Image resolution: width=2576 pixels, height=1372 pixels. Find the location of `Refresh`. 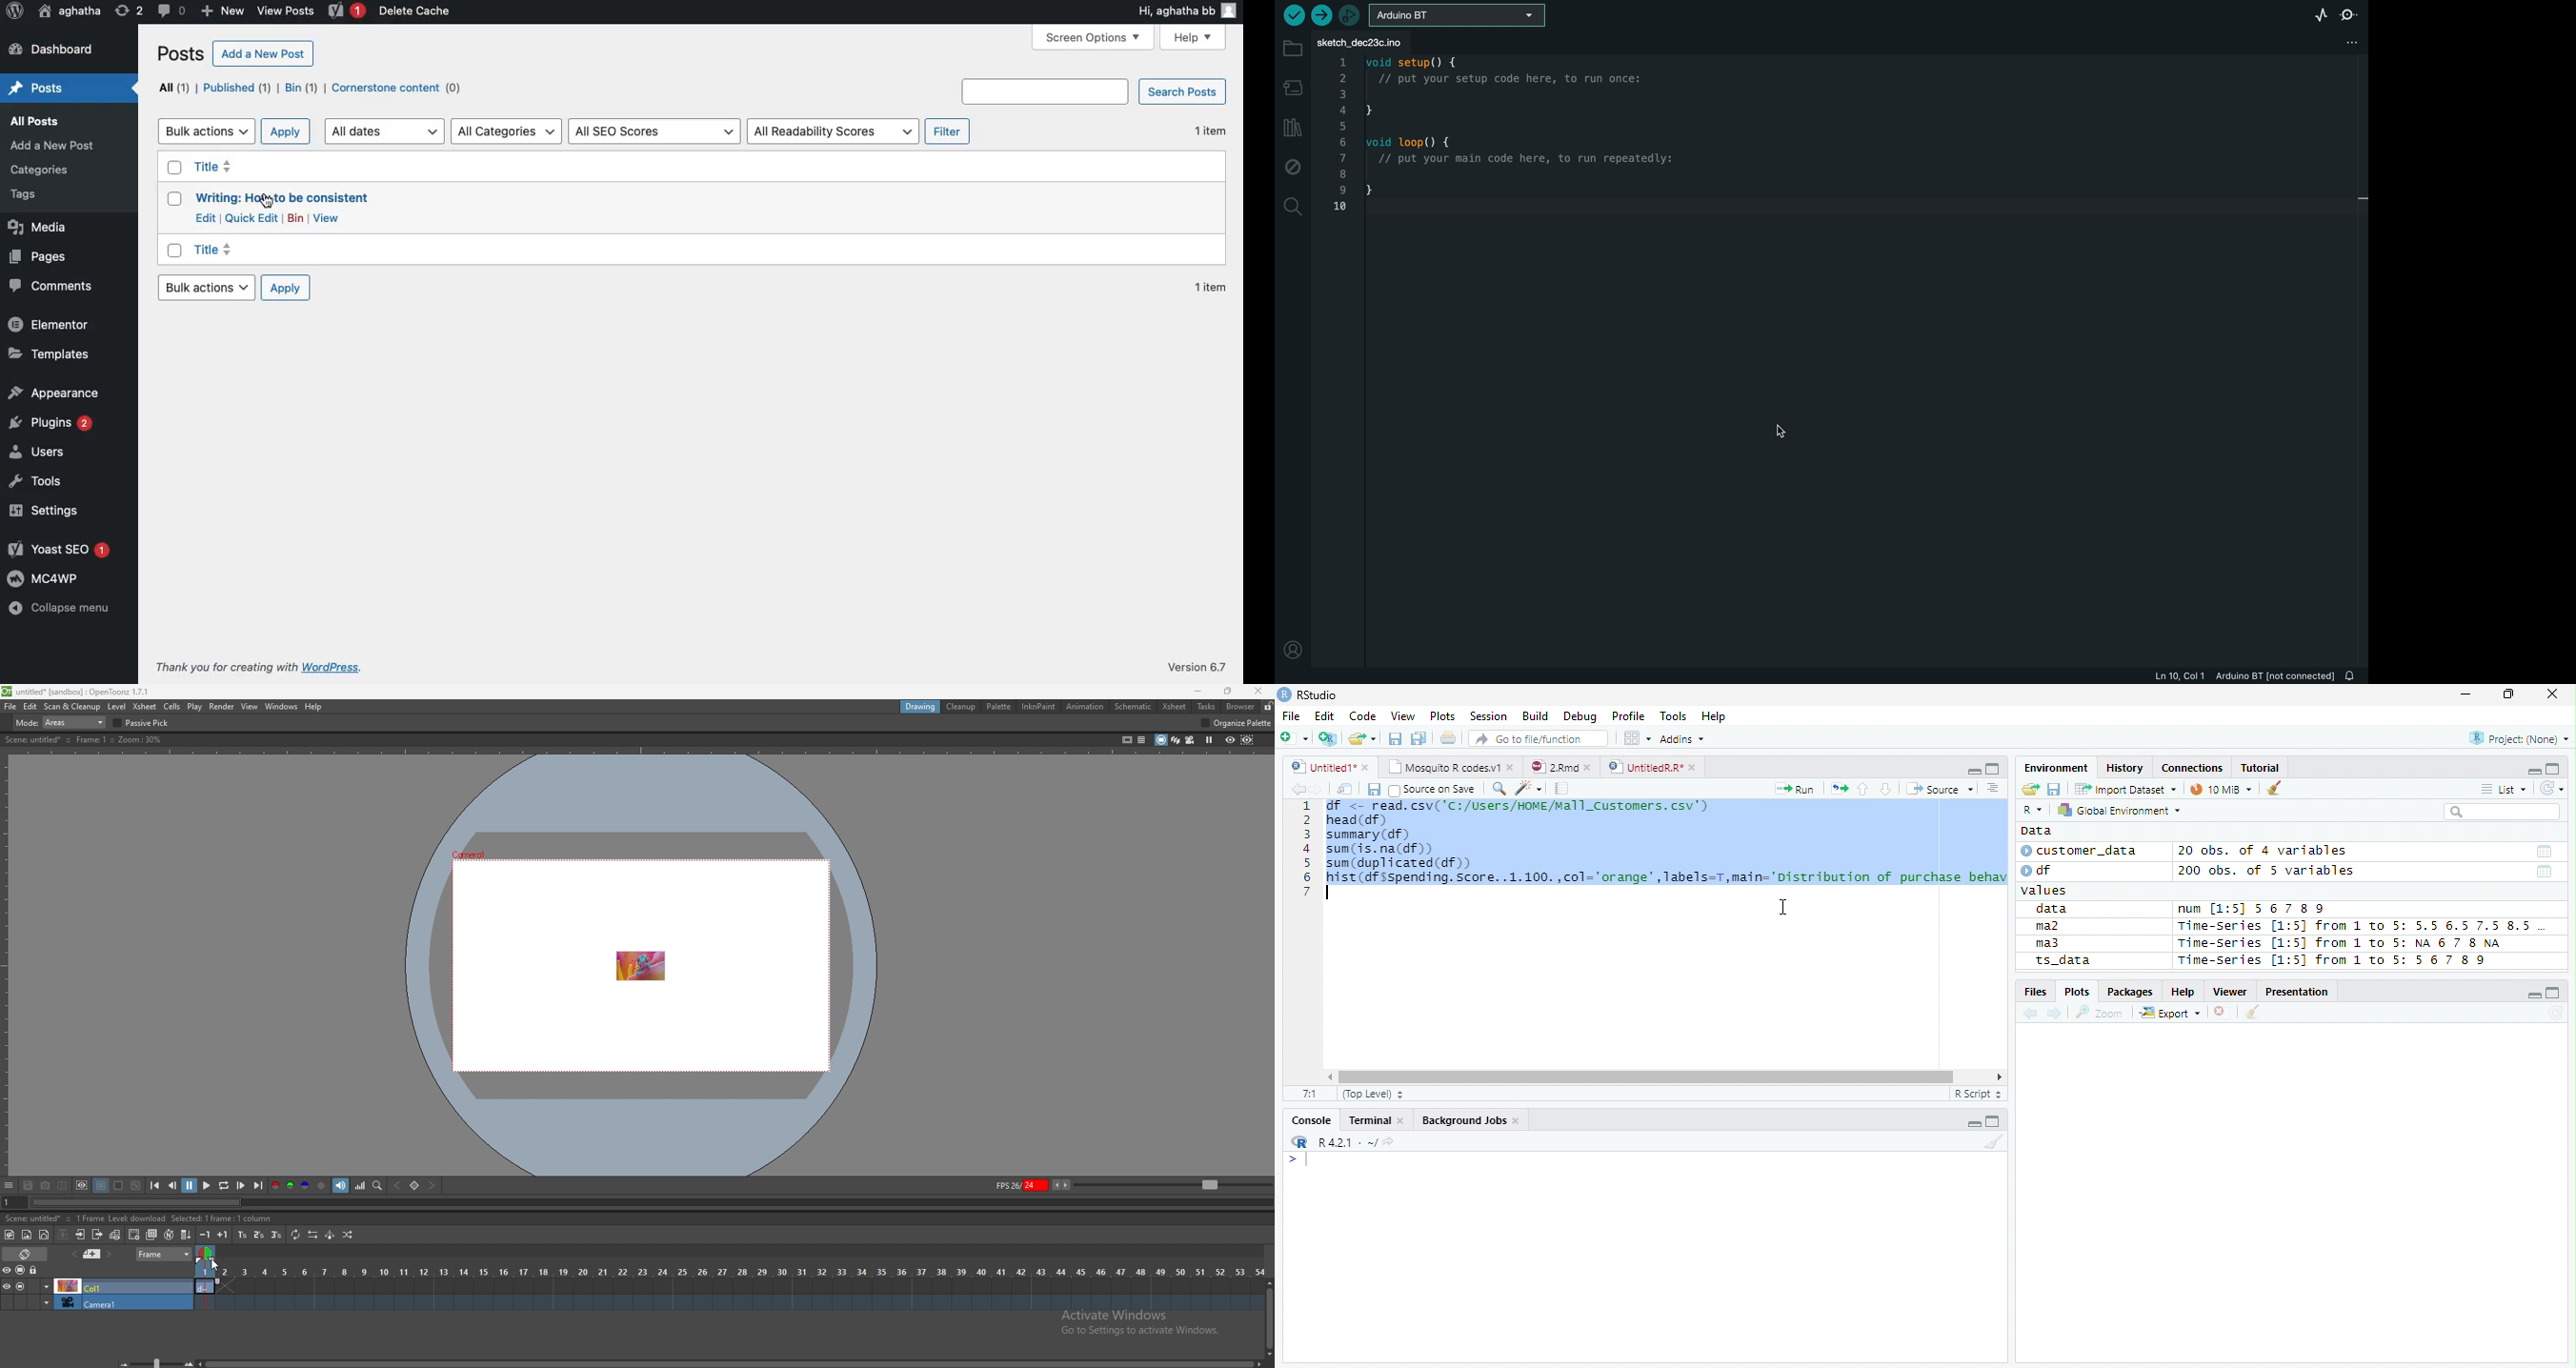

Refresh is located at coordinates (2552, 786).